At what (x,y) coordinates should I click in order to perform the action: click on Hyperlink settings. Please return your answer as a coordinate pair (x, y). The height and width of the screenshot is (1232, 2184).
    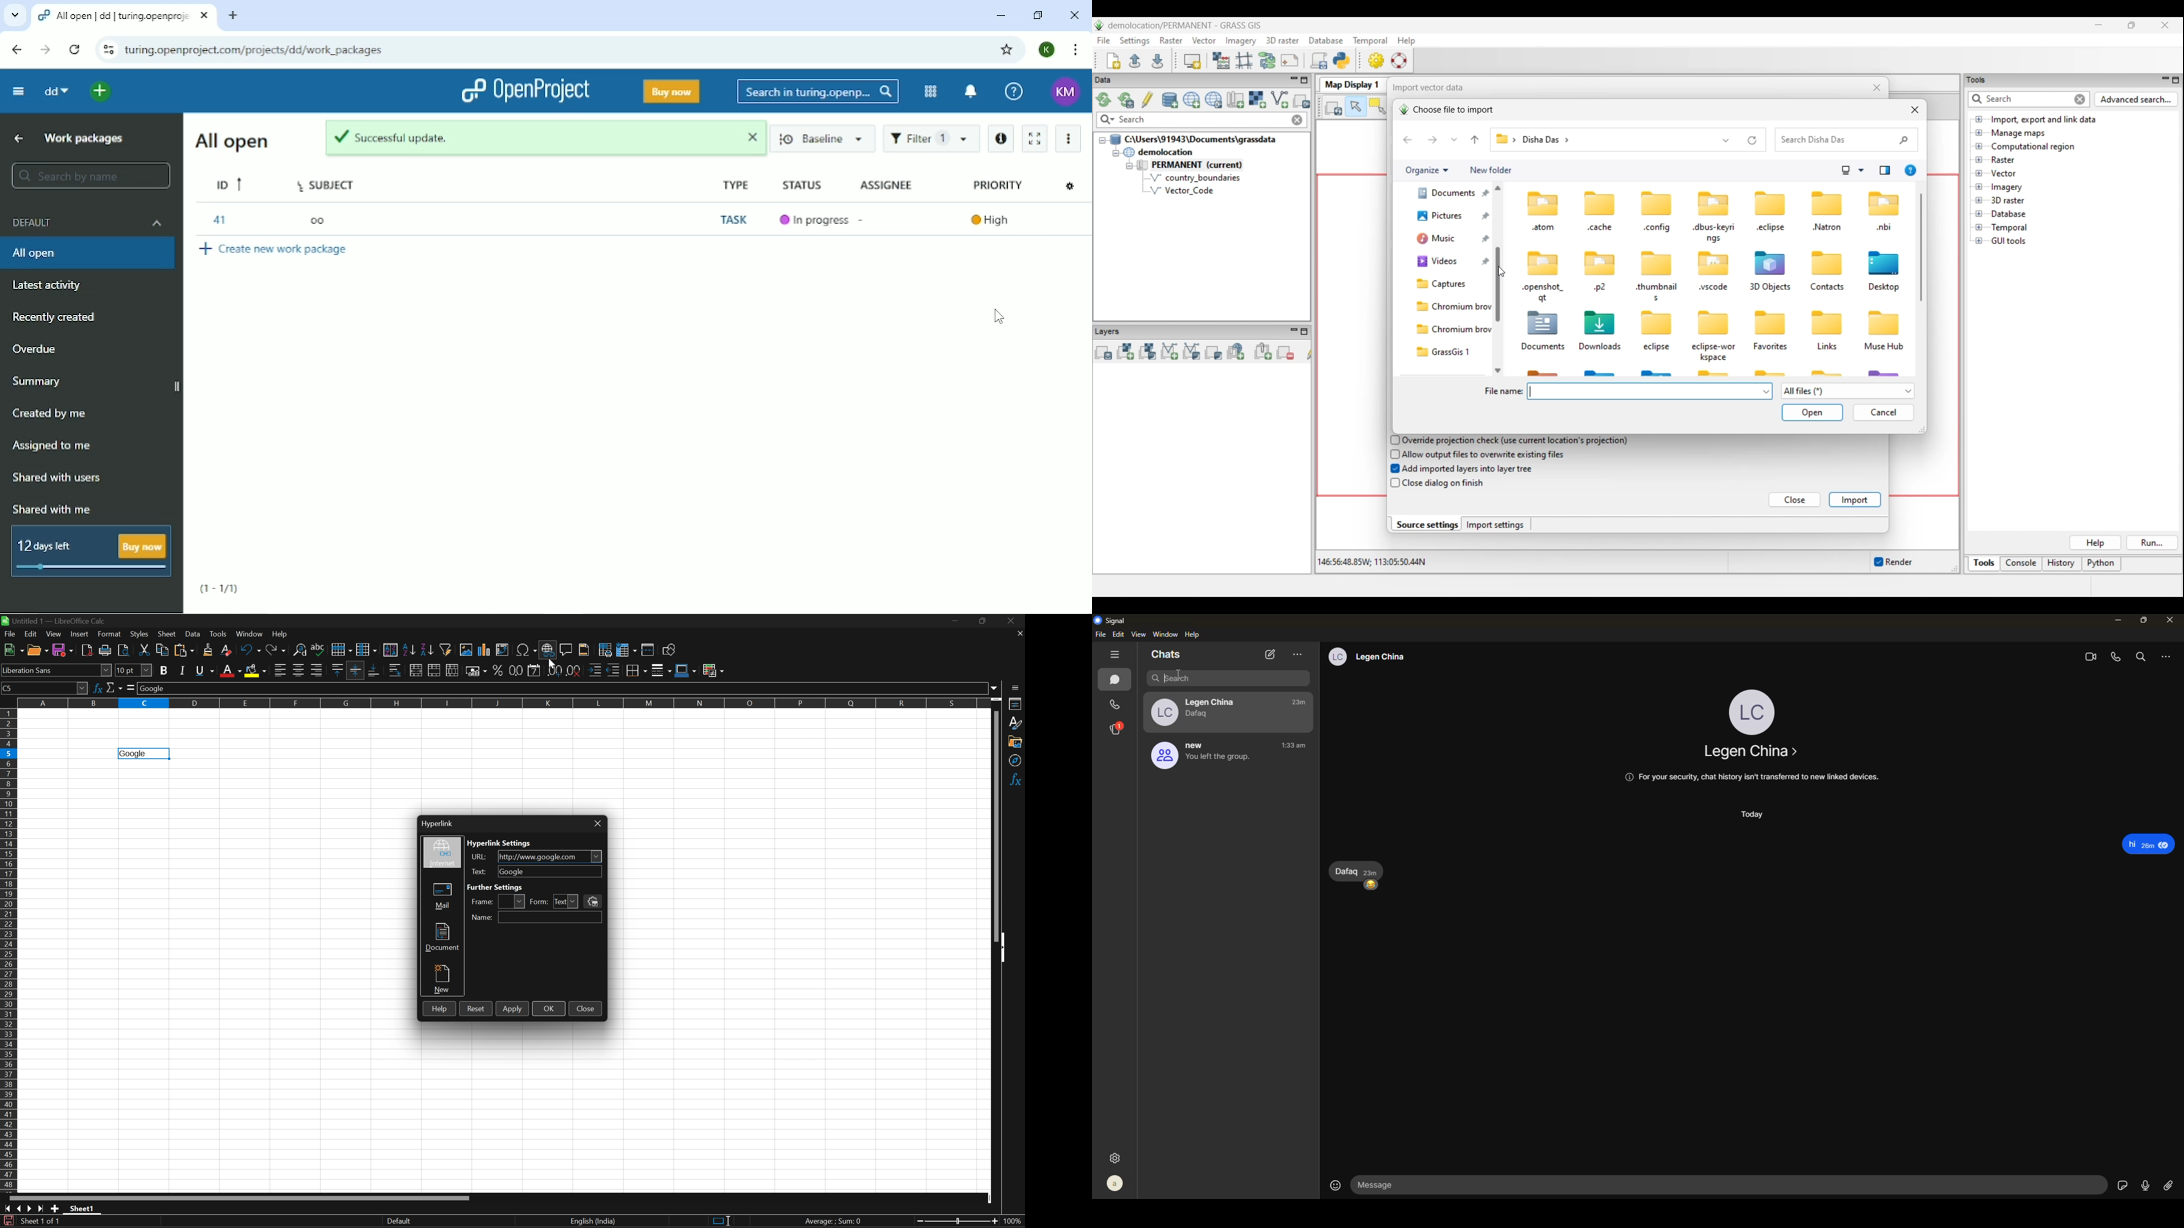
    Looking at the image, I should click on (500, 844).